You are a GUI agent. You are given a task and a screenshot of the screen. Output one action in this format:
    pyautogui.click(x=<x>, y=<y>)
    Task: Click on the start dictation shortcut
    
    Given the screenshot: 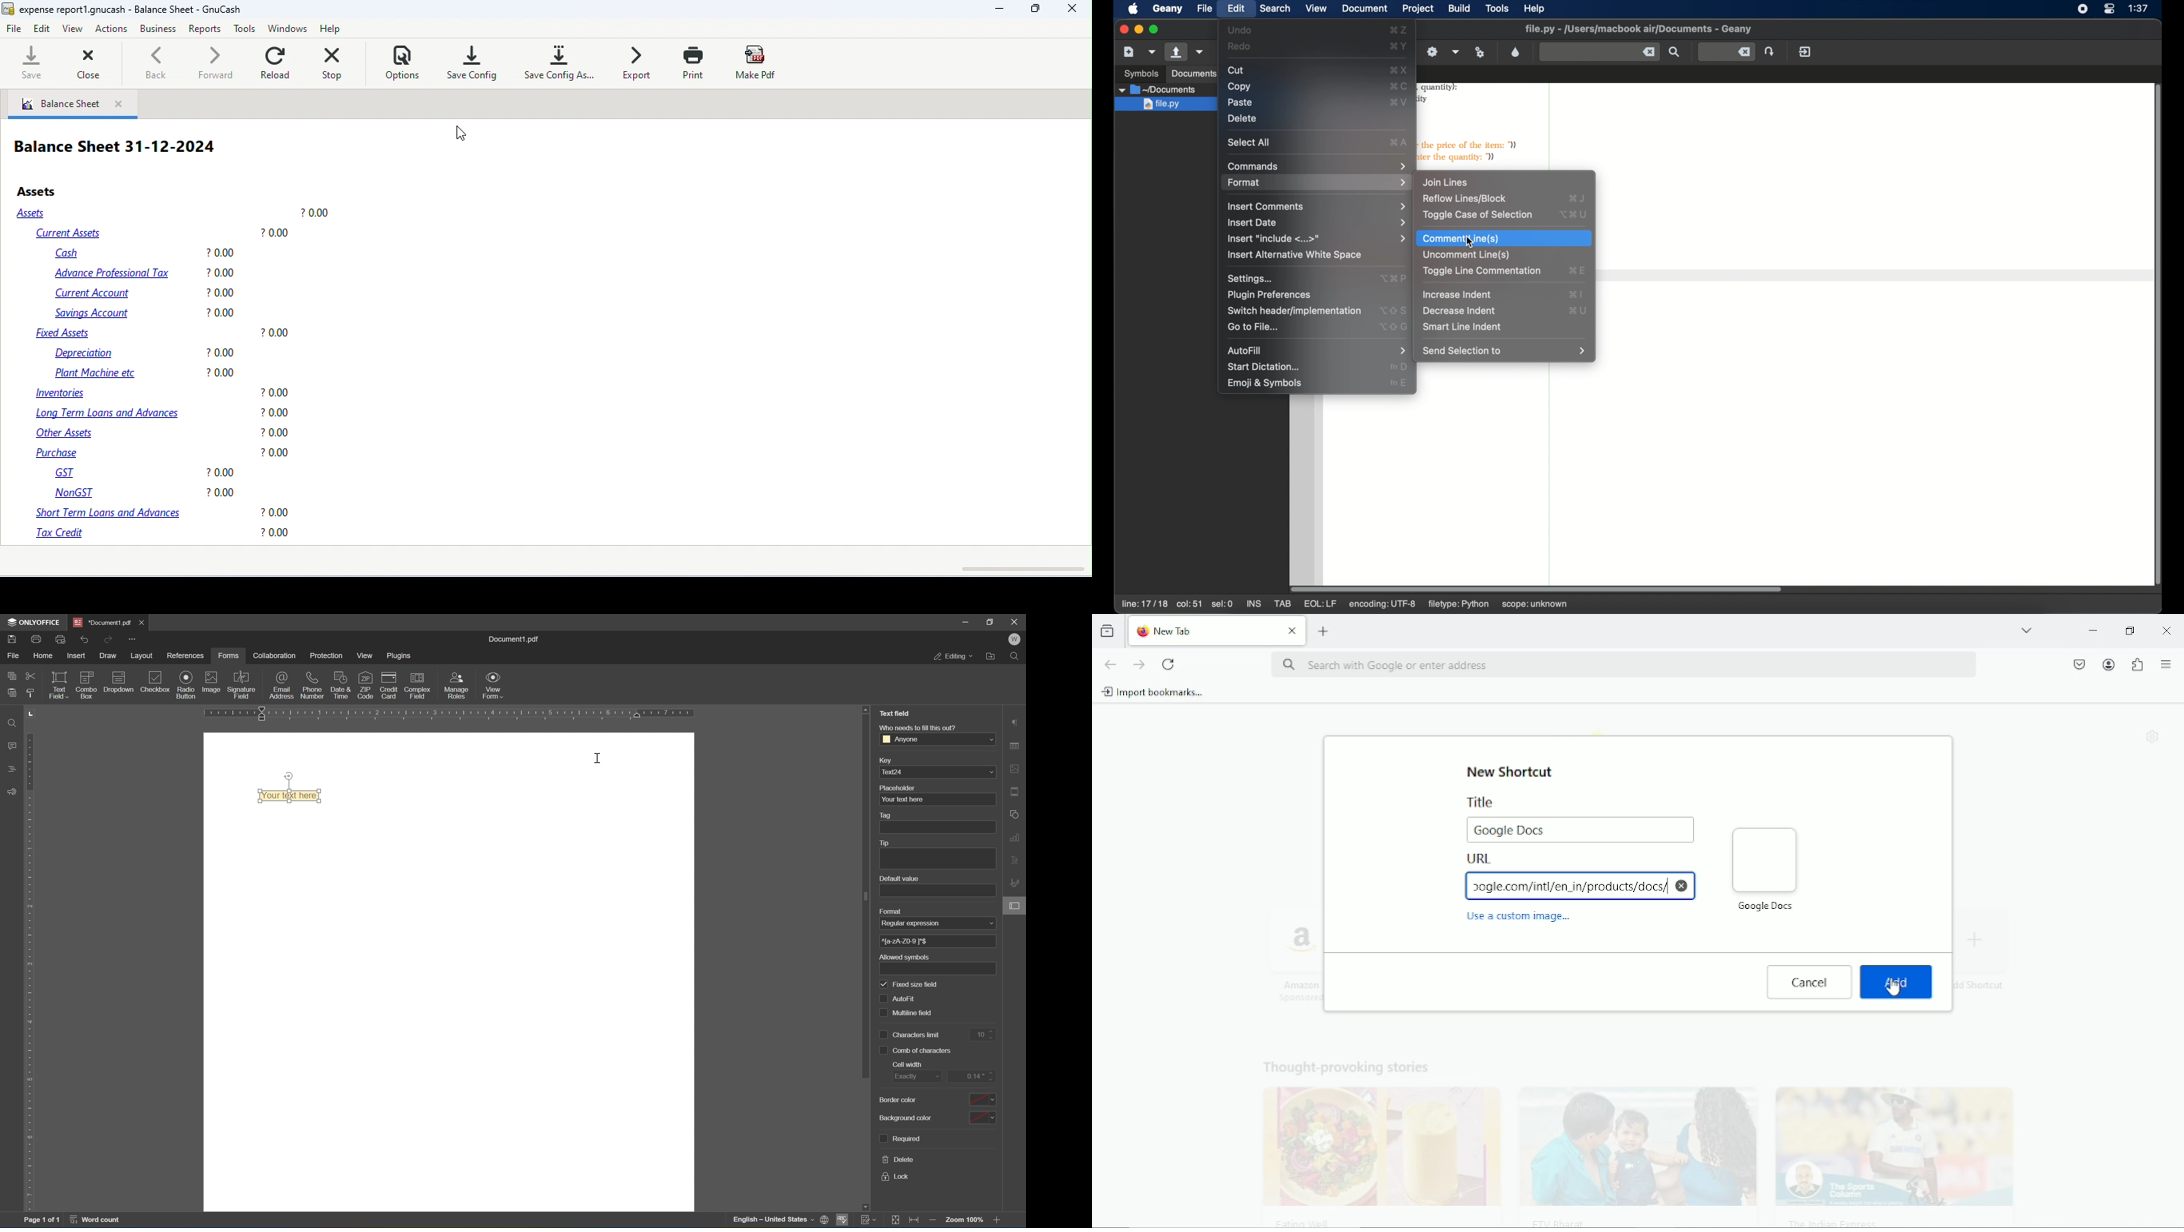 What is the action you would take?
    pyautogui.click(x=1399, y=367)
    